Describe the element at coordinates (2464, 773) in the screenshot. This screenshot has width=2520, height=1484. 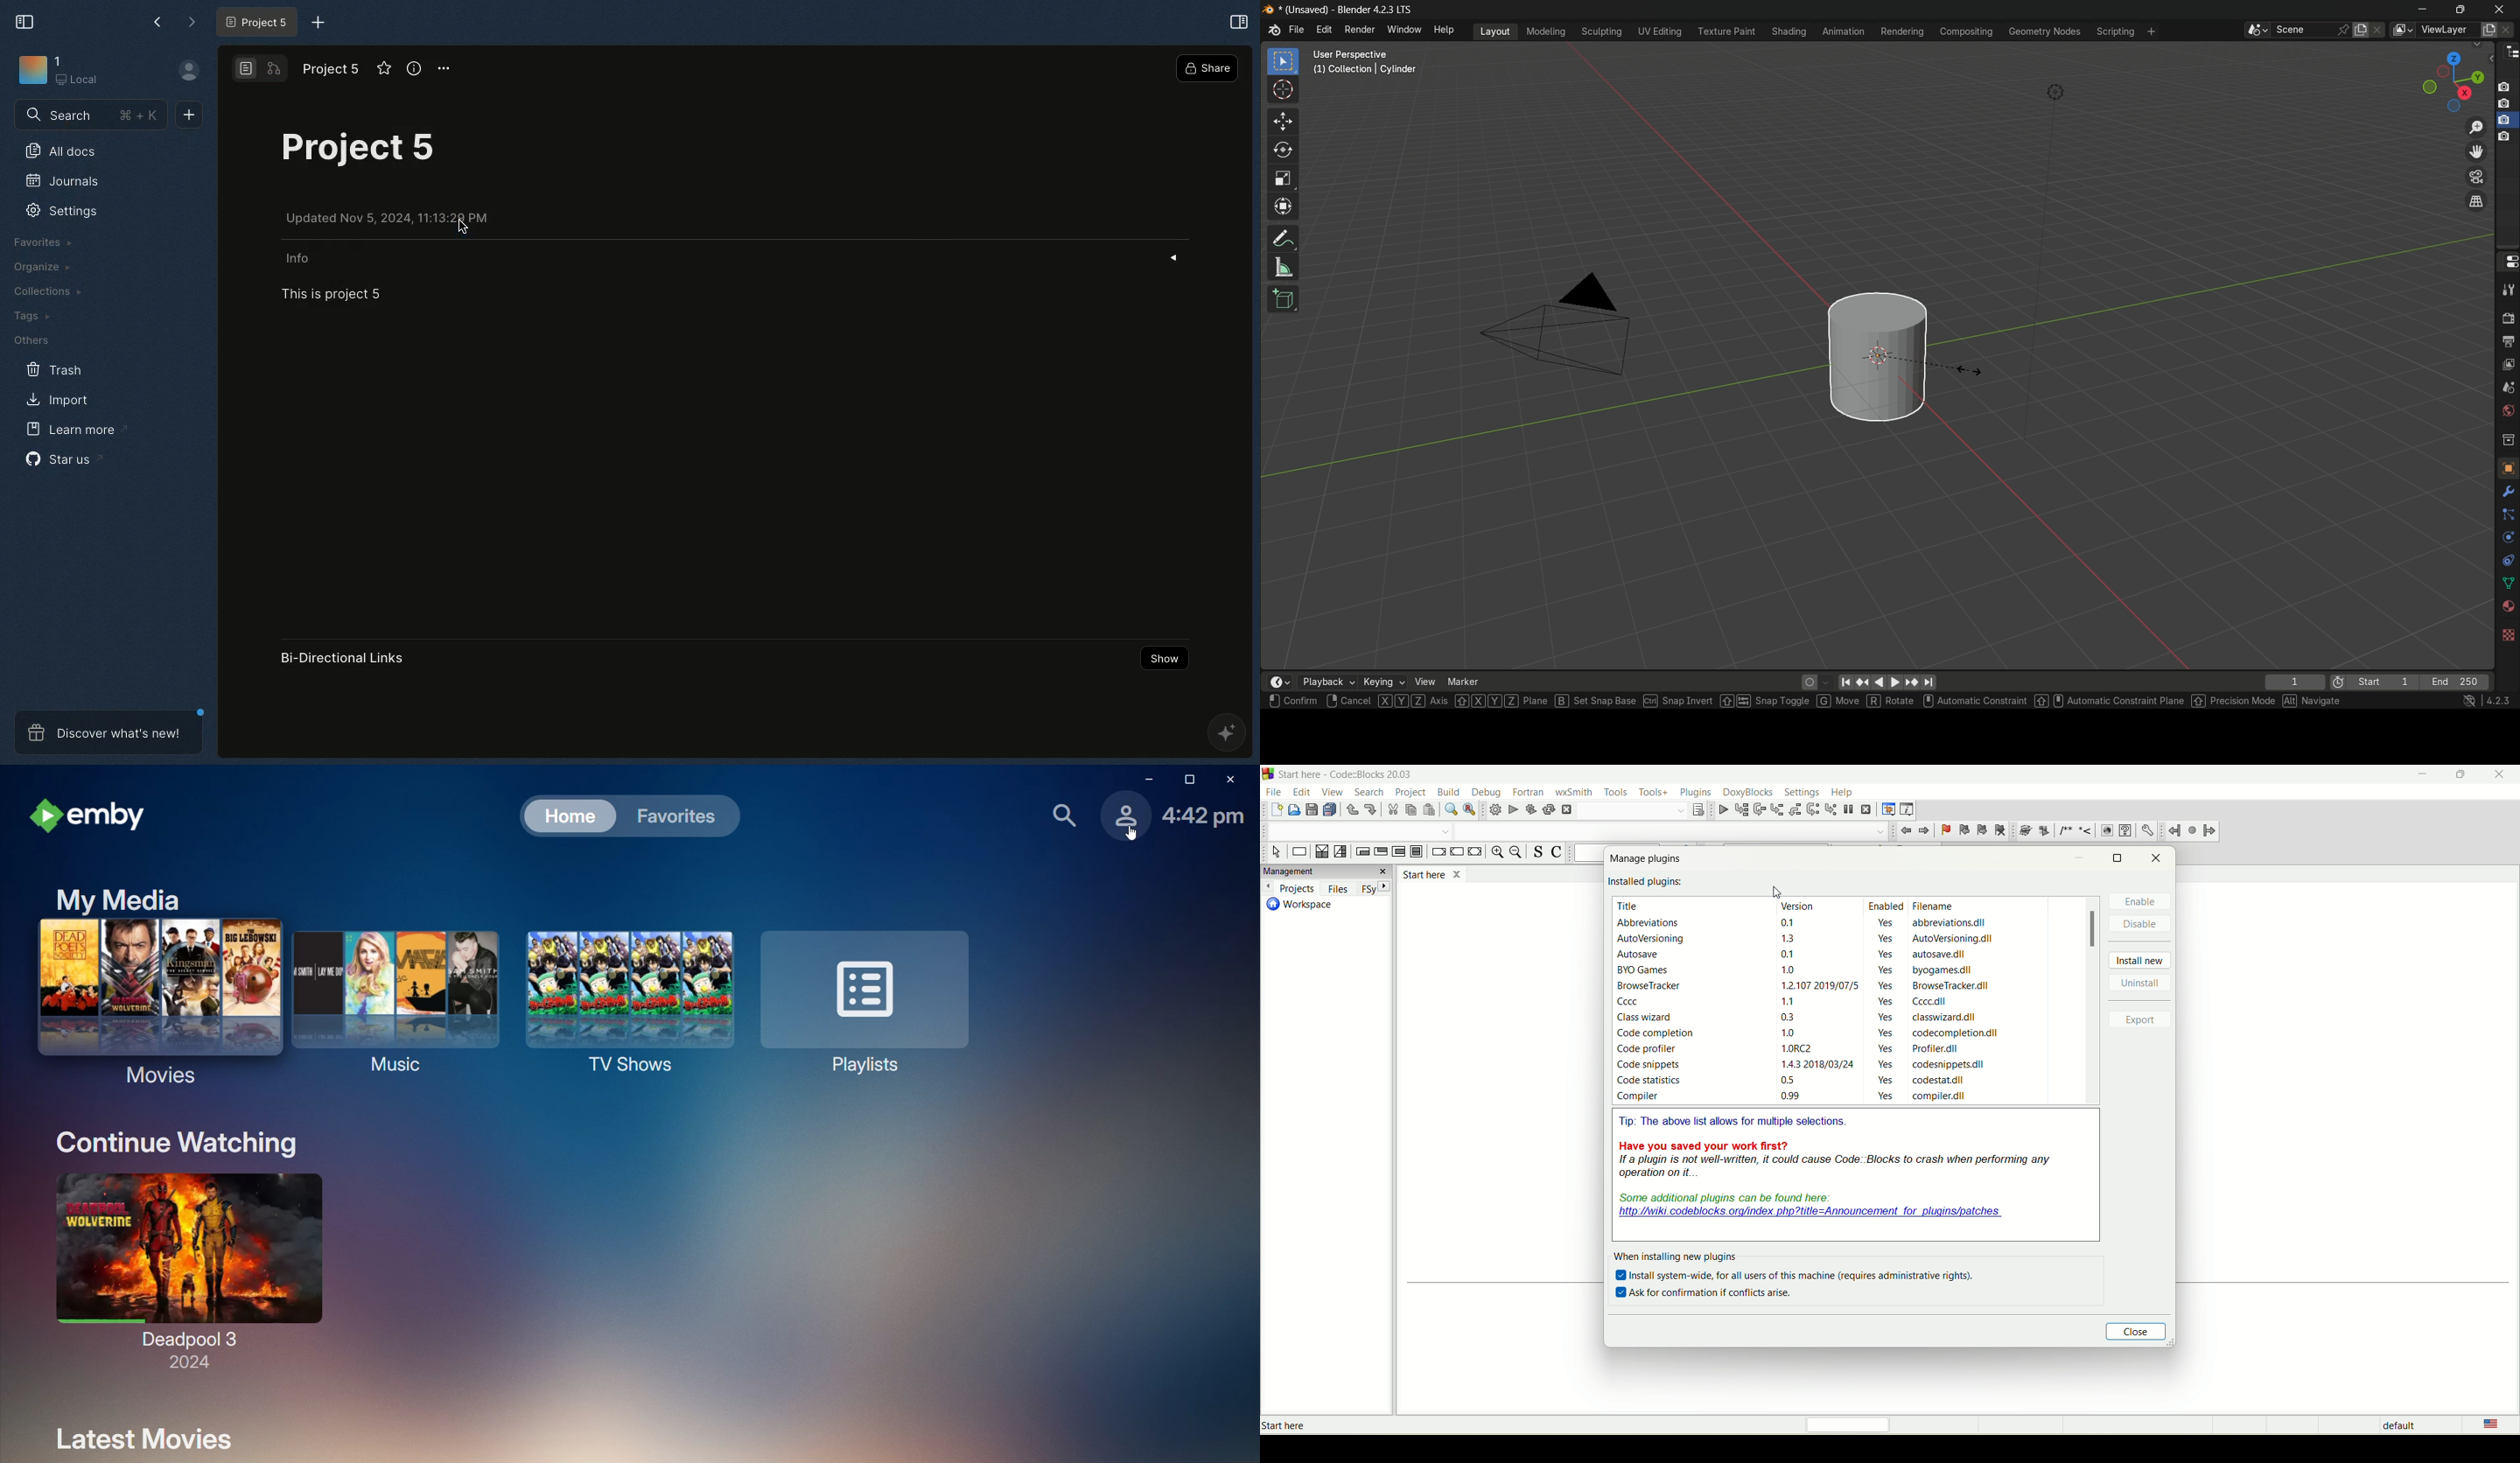
I see `maximize` at that location.